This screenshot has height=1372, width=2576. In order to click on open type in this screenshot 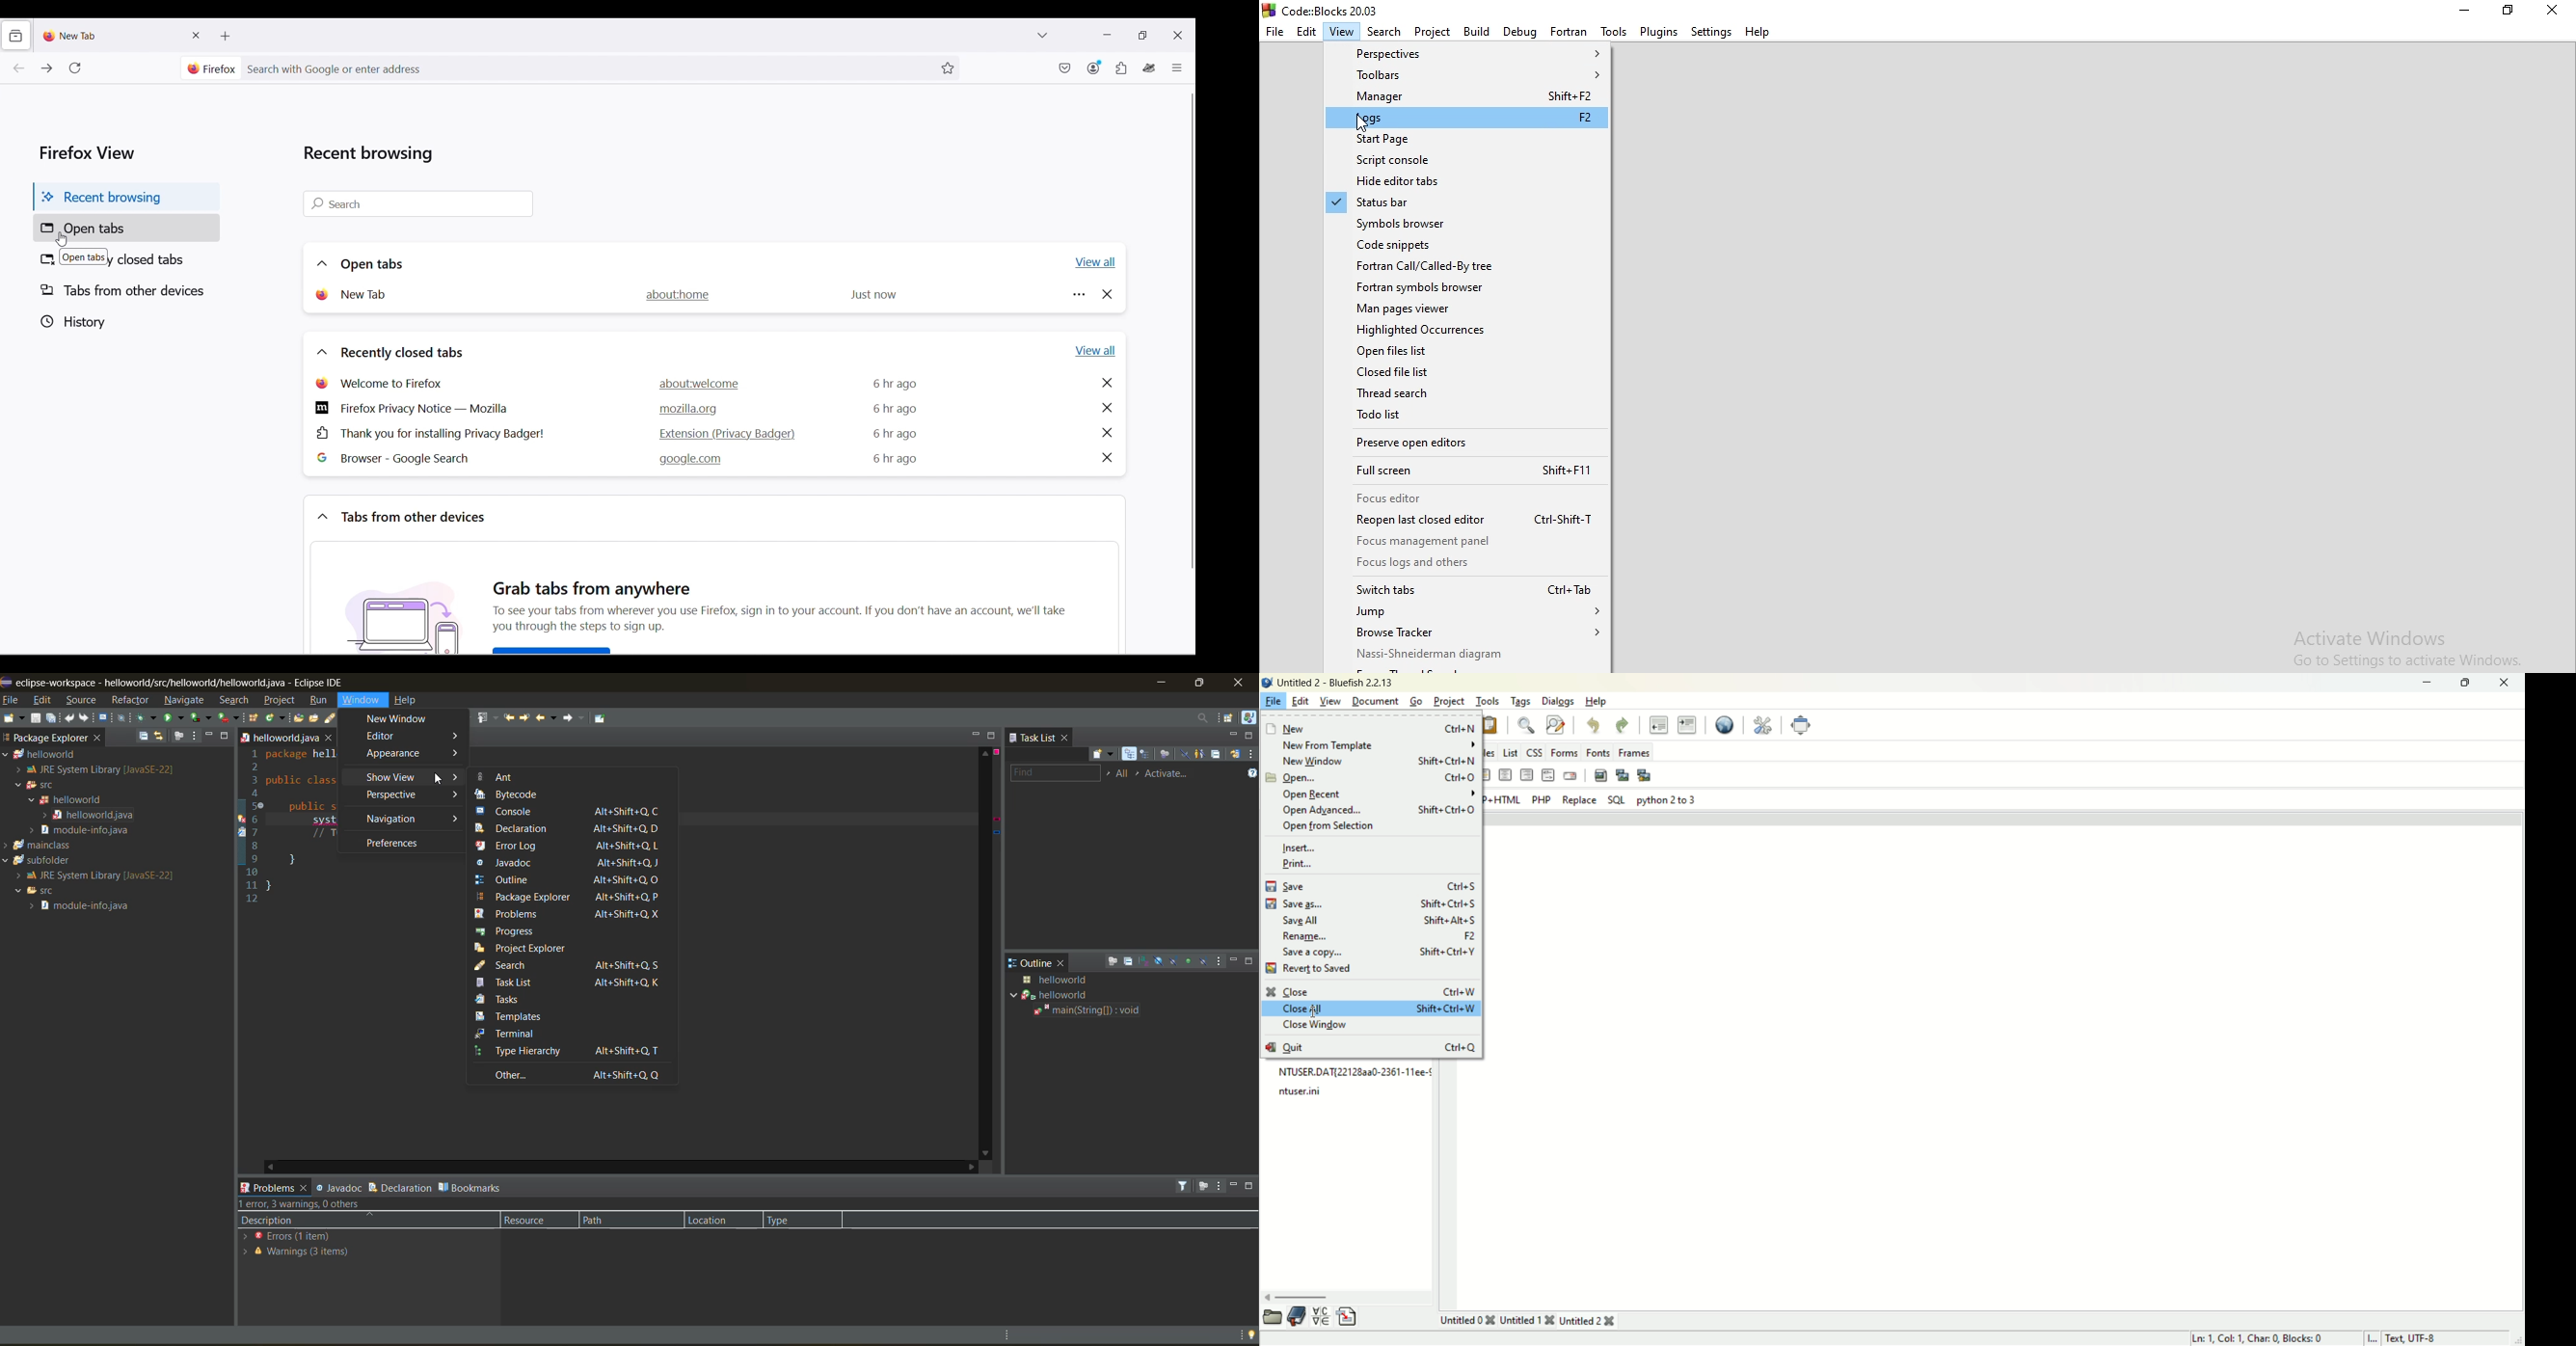, I will do `click(300, 718)`.